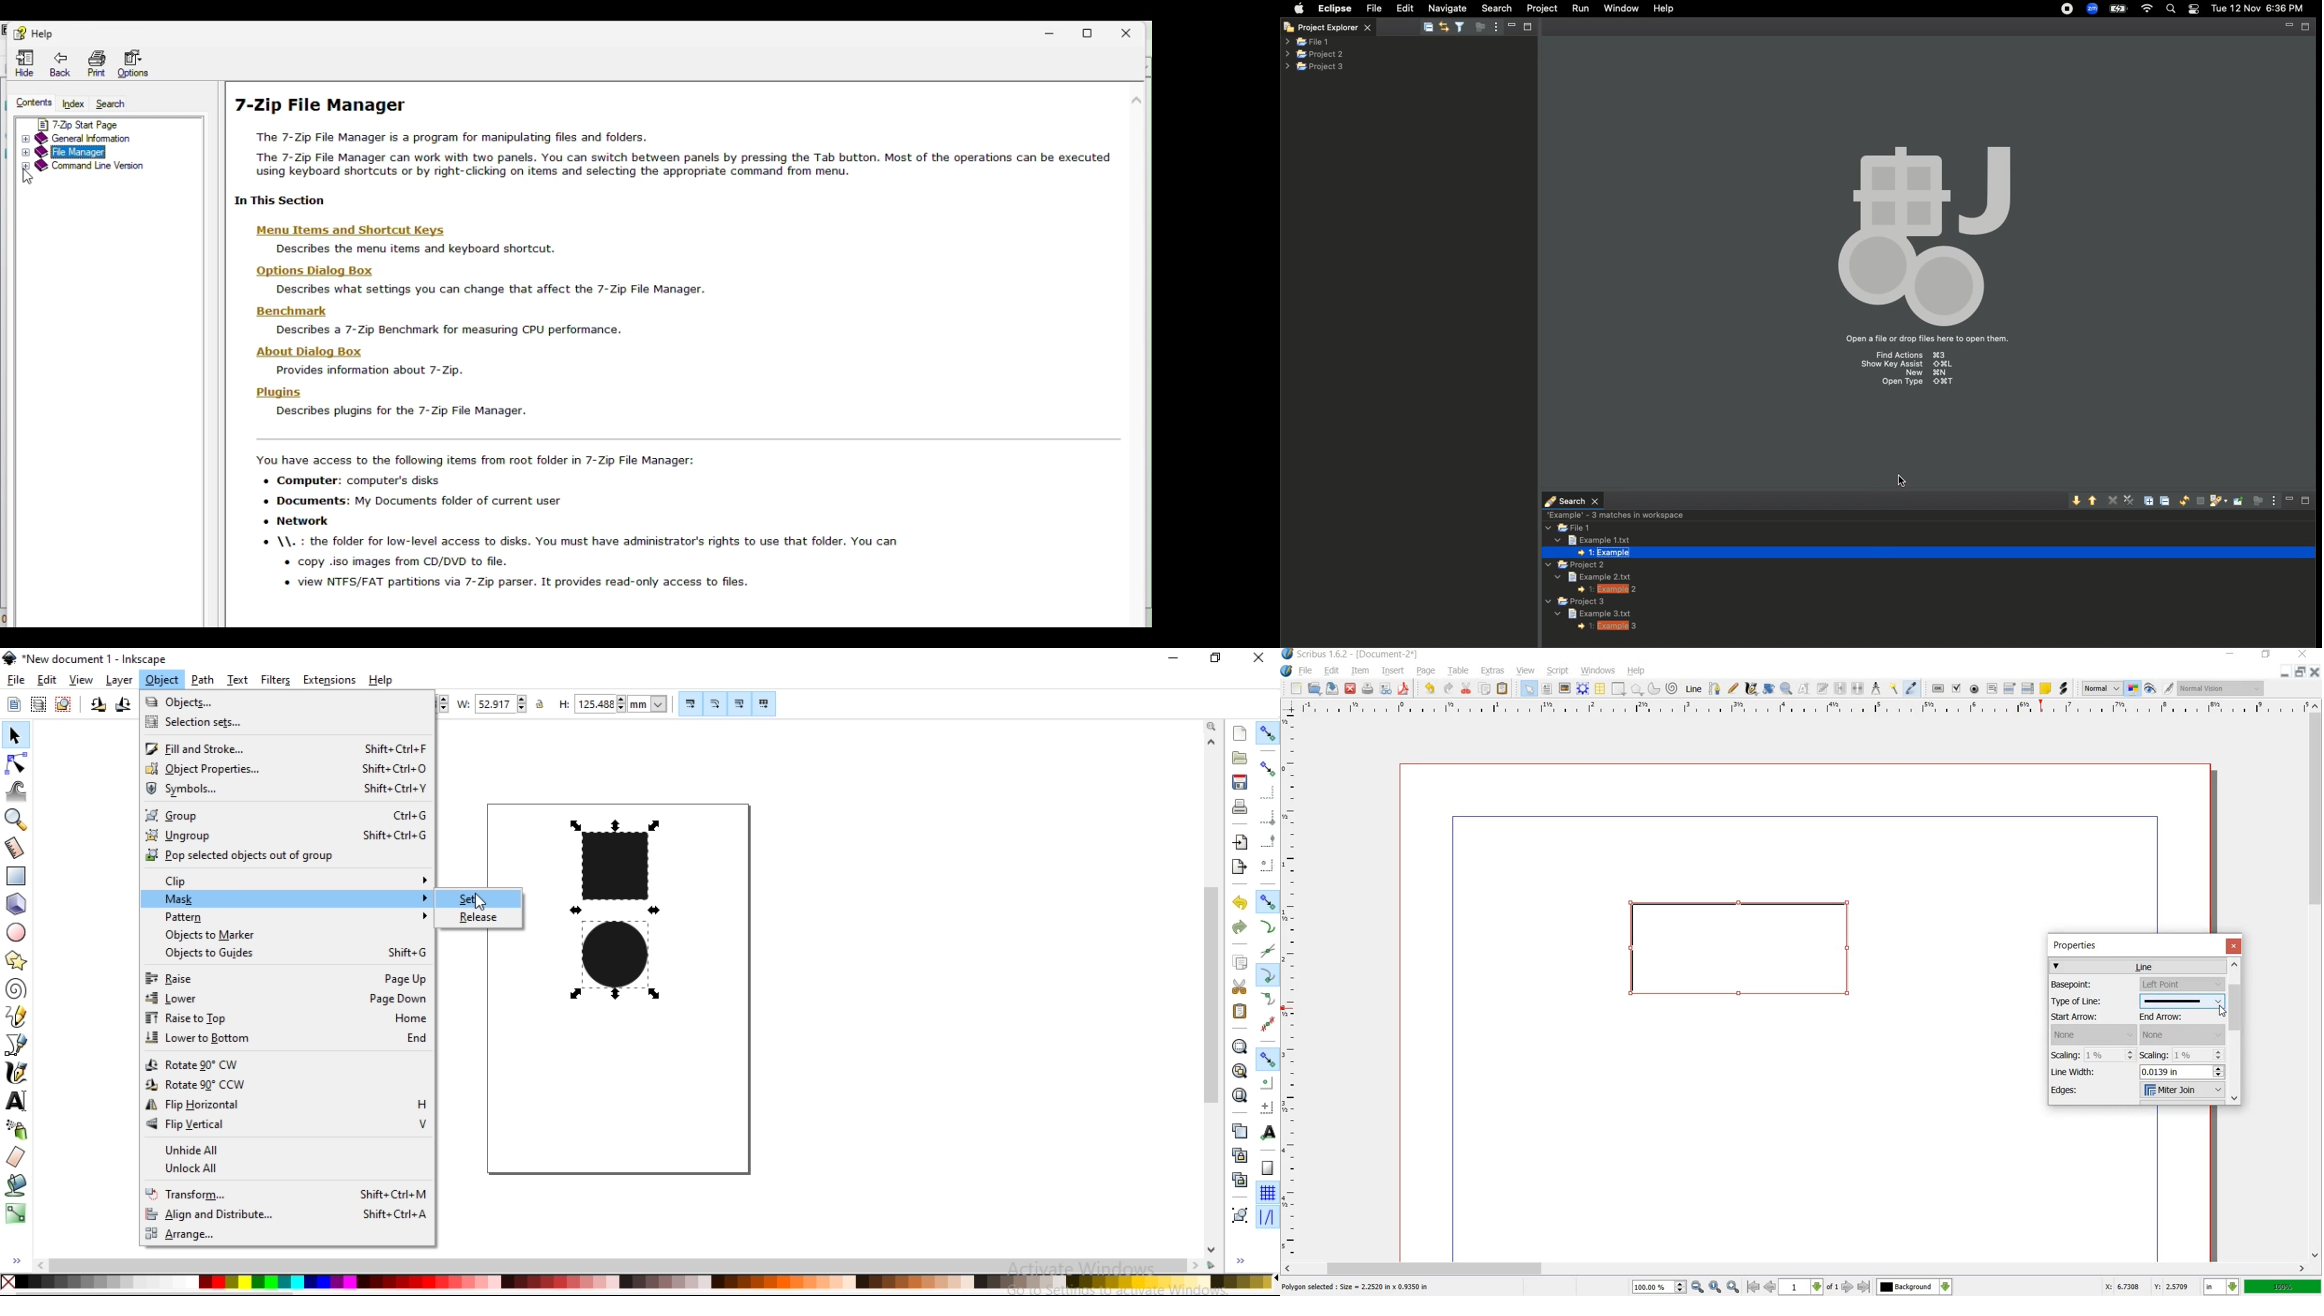 The height and width of the screenshot is (1316, 2324). I want to click on UNDO, so click(1428, 689).